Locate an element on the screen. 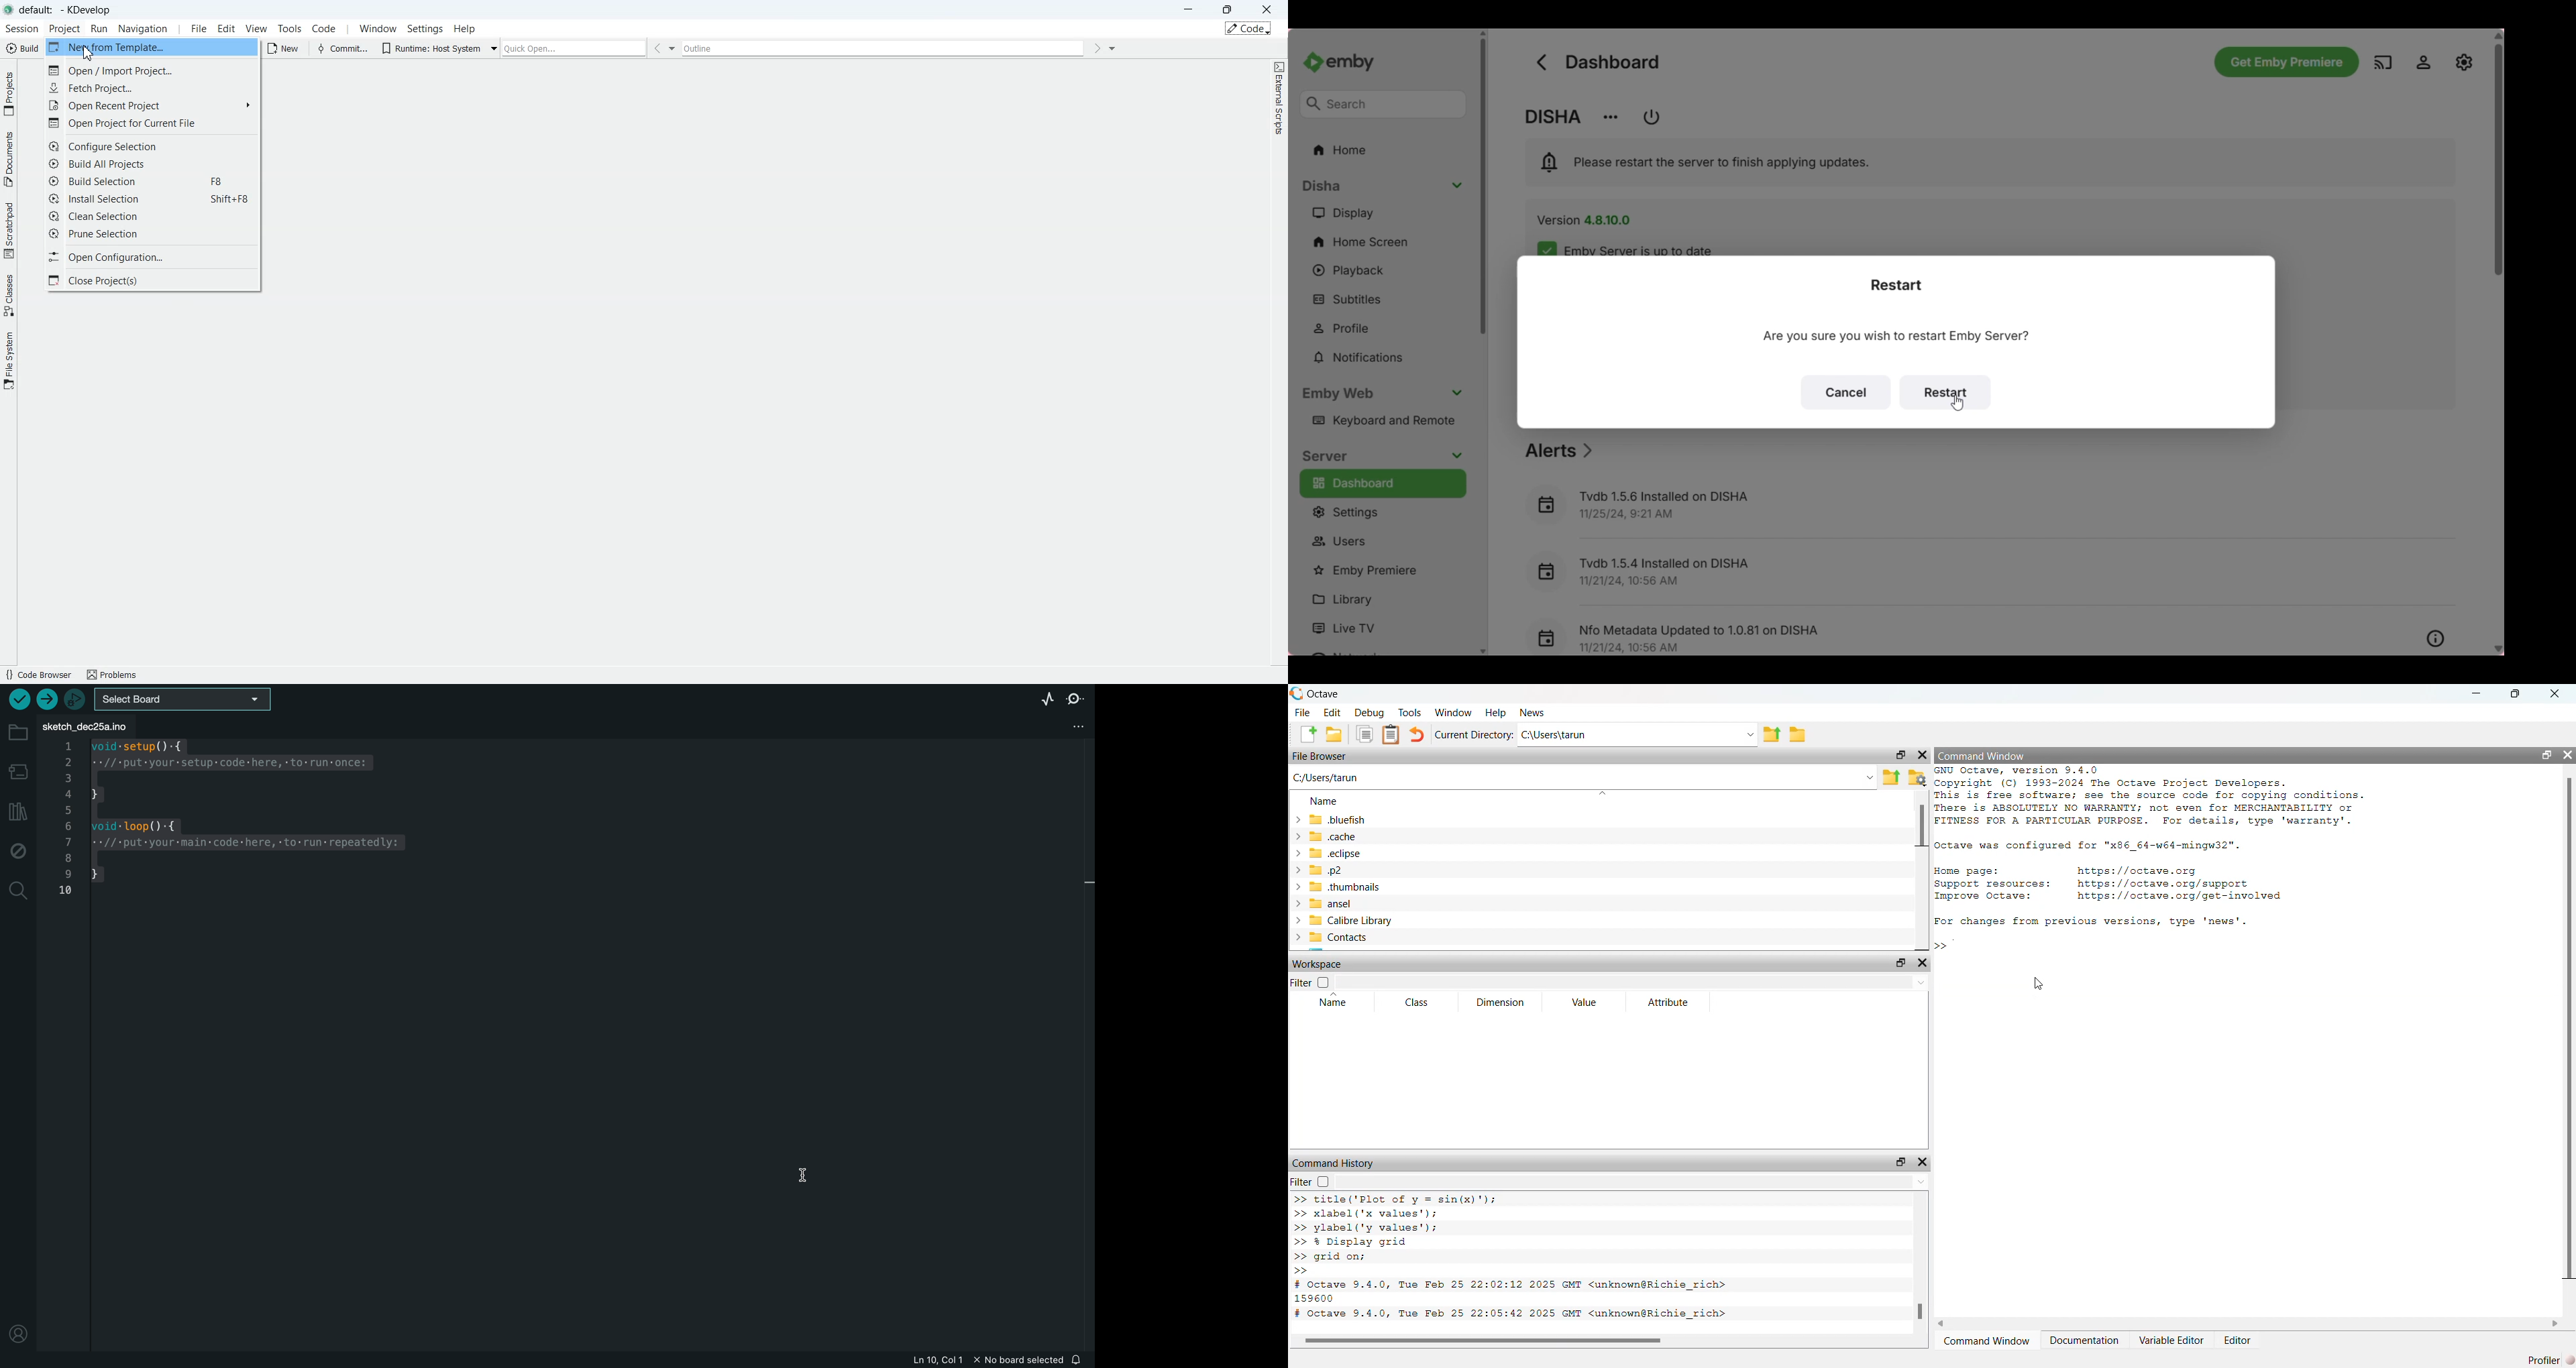  scroll bar is located at coordinates (2568, 1029).